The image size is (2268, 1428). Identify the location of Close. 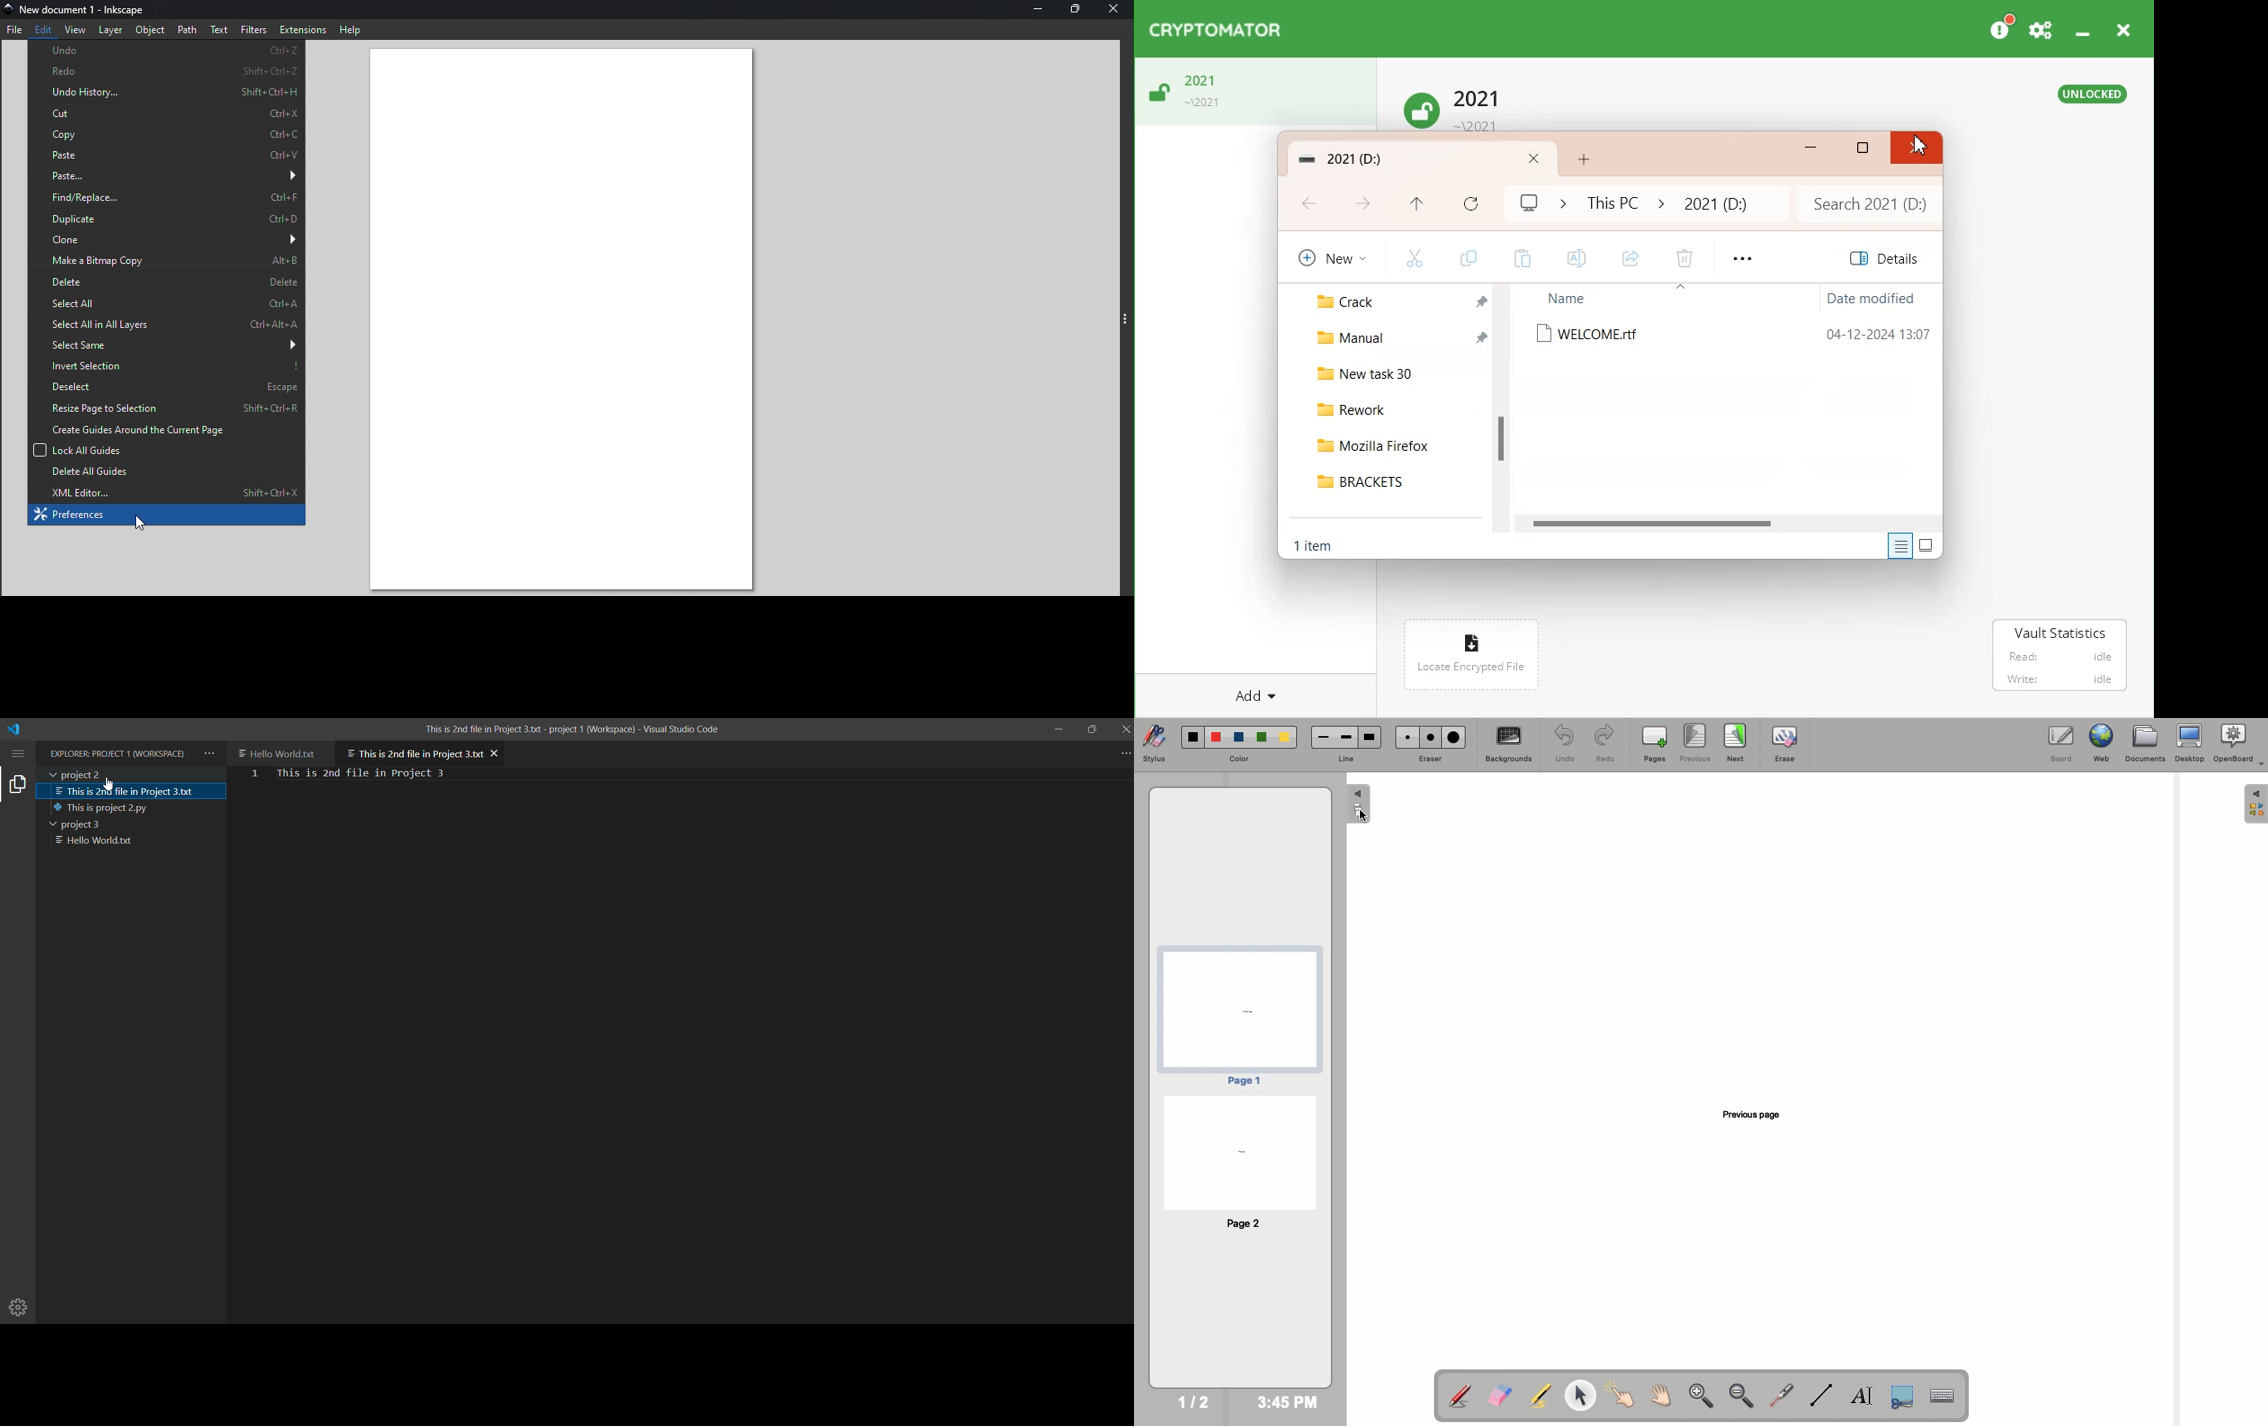
(1117, 10).